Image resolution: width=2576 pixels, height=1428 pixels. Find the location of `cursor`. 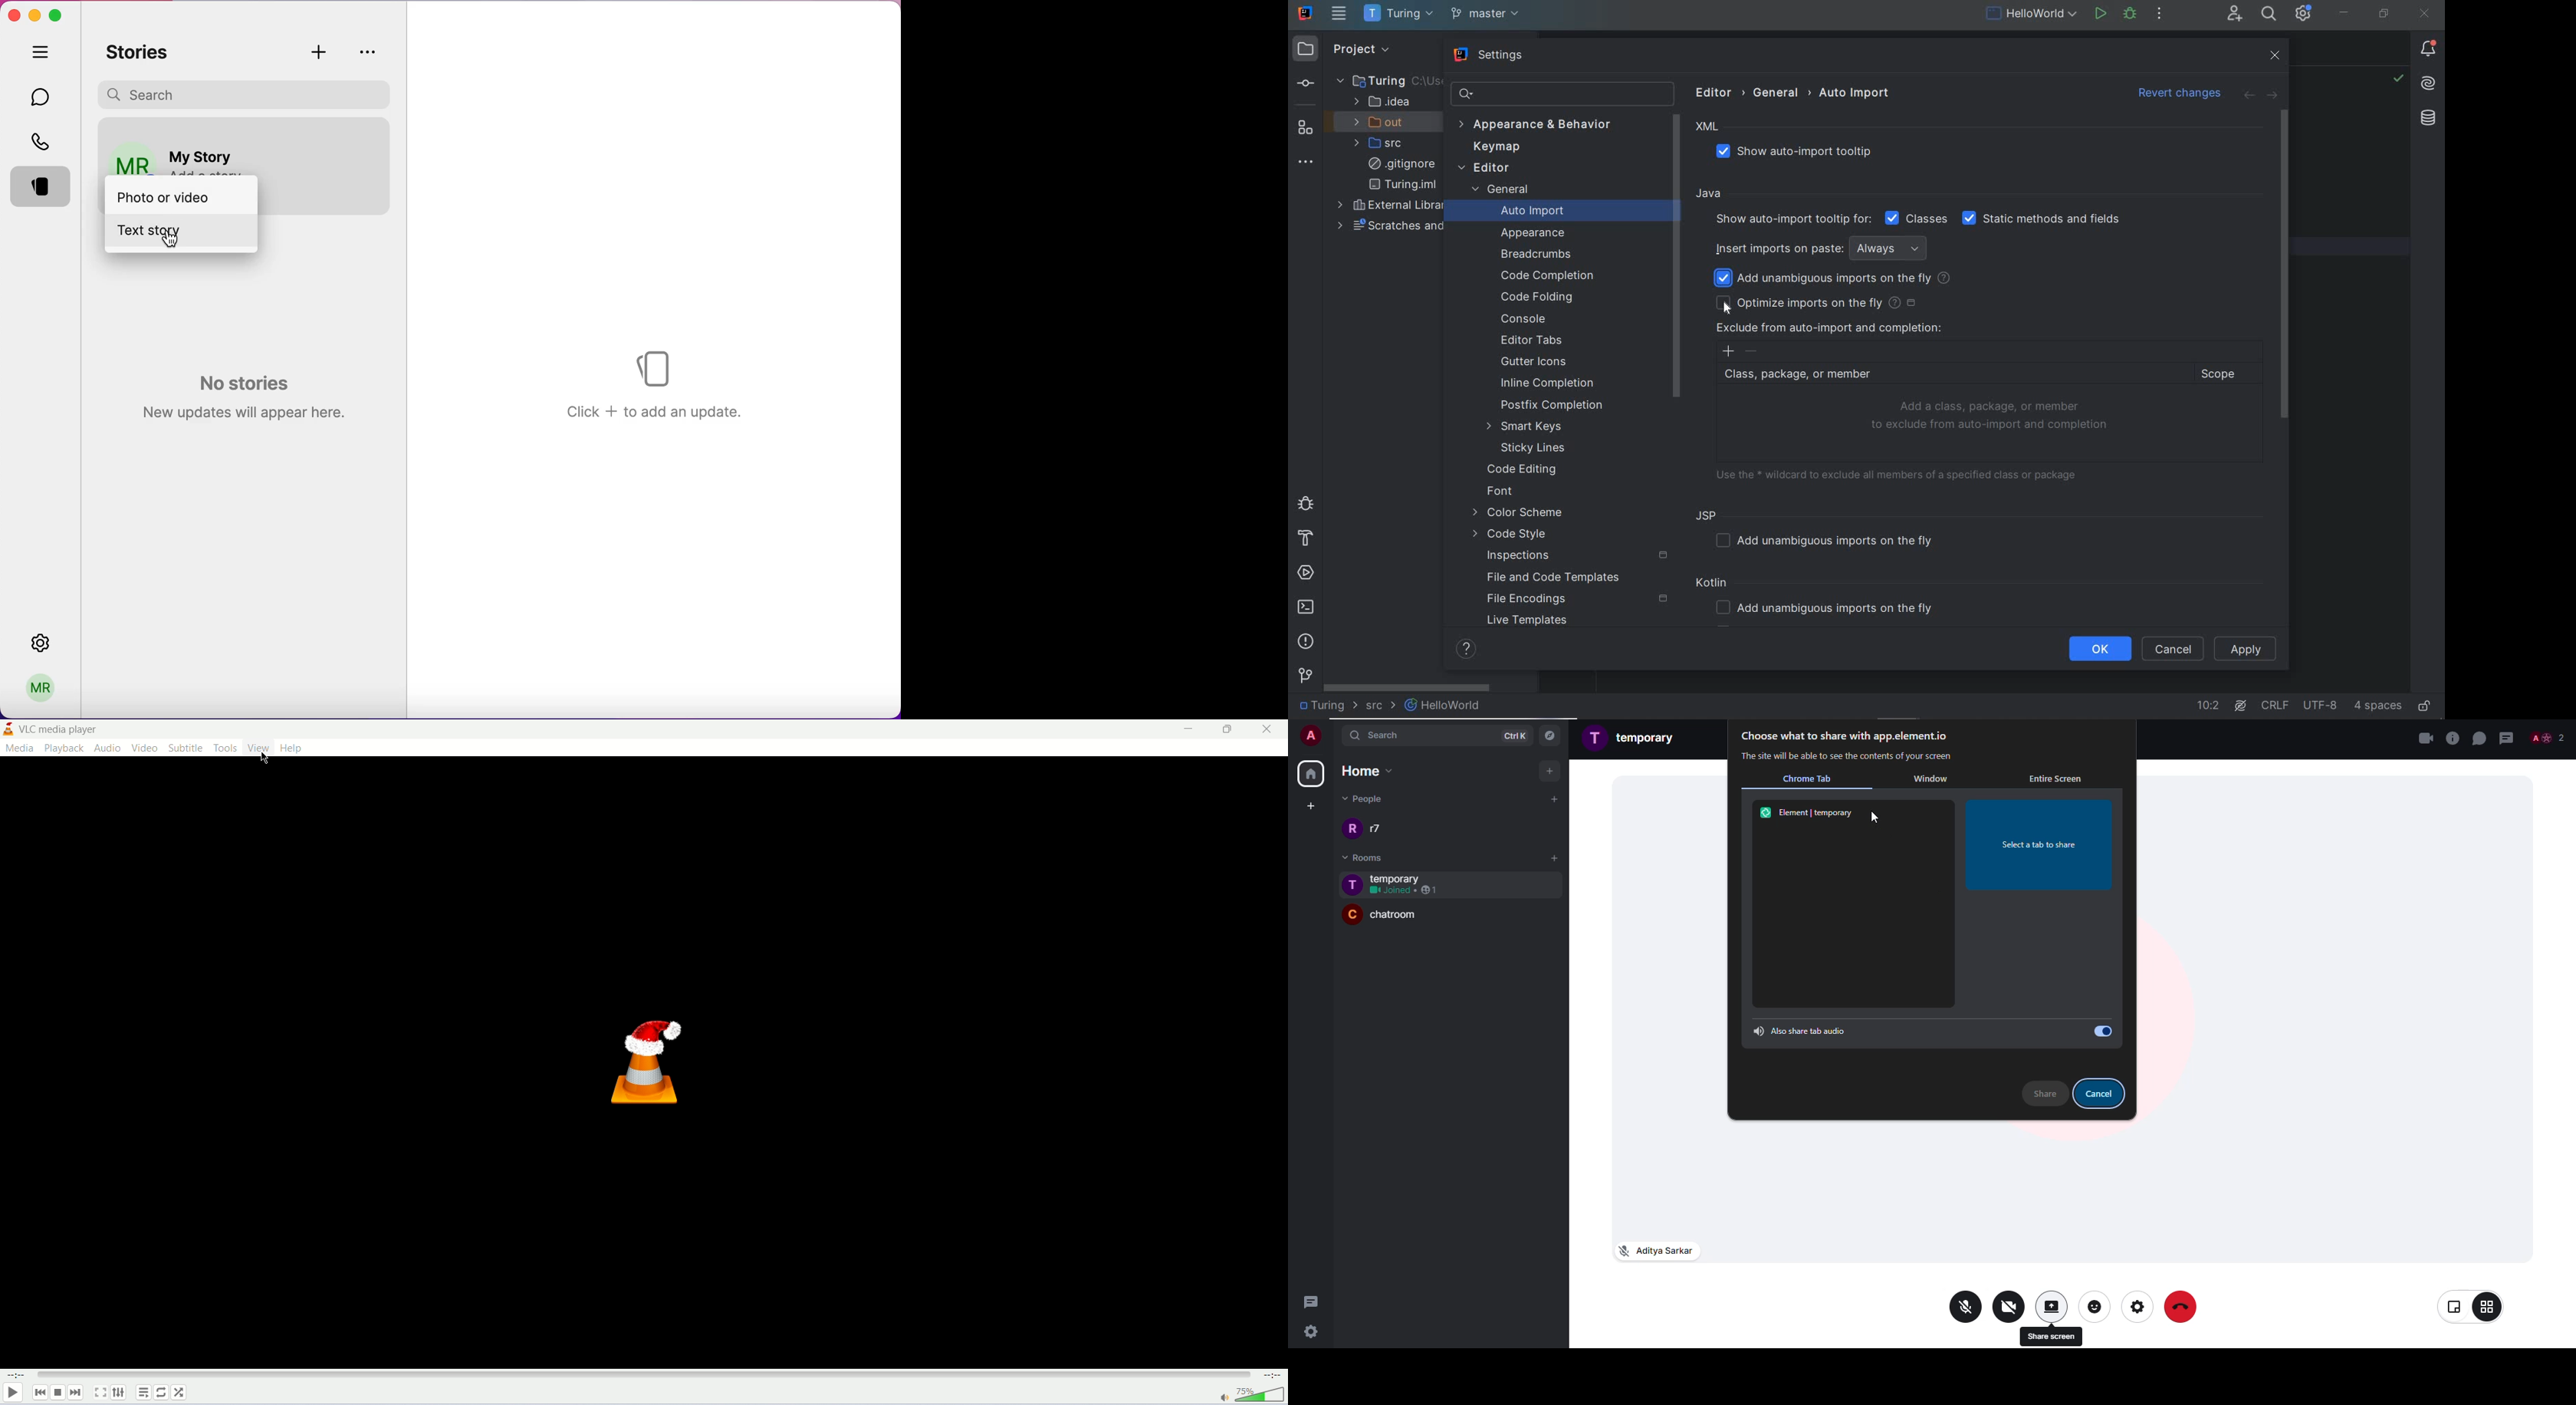

cursor is located at coordinates (1875, 818).